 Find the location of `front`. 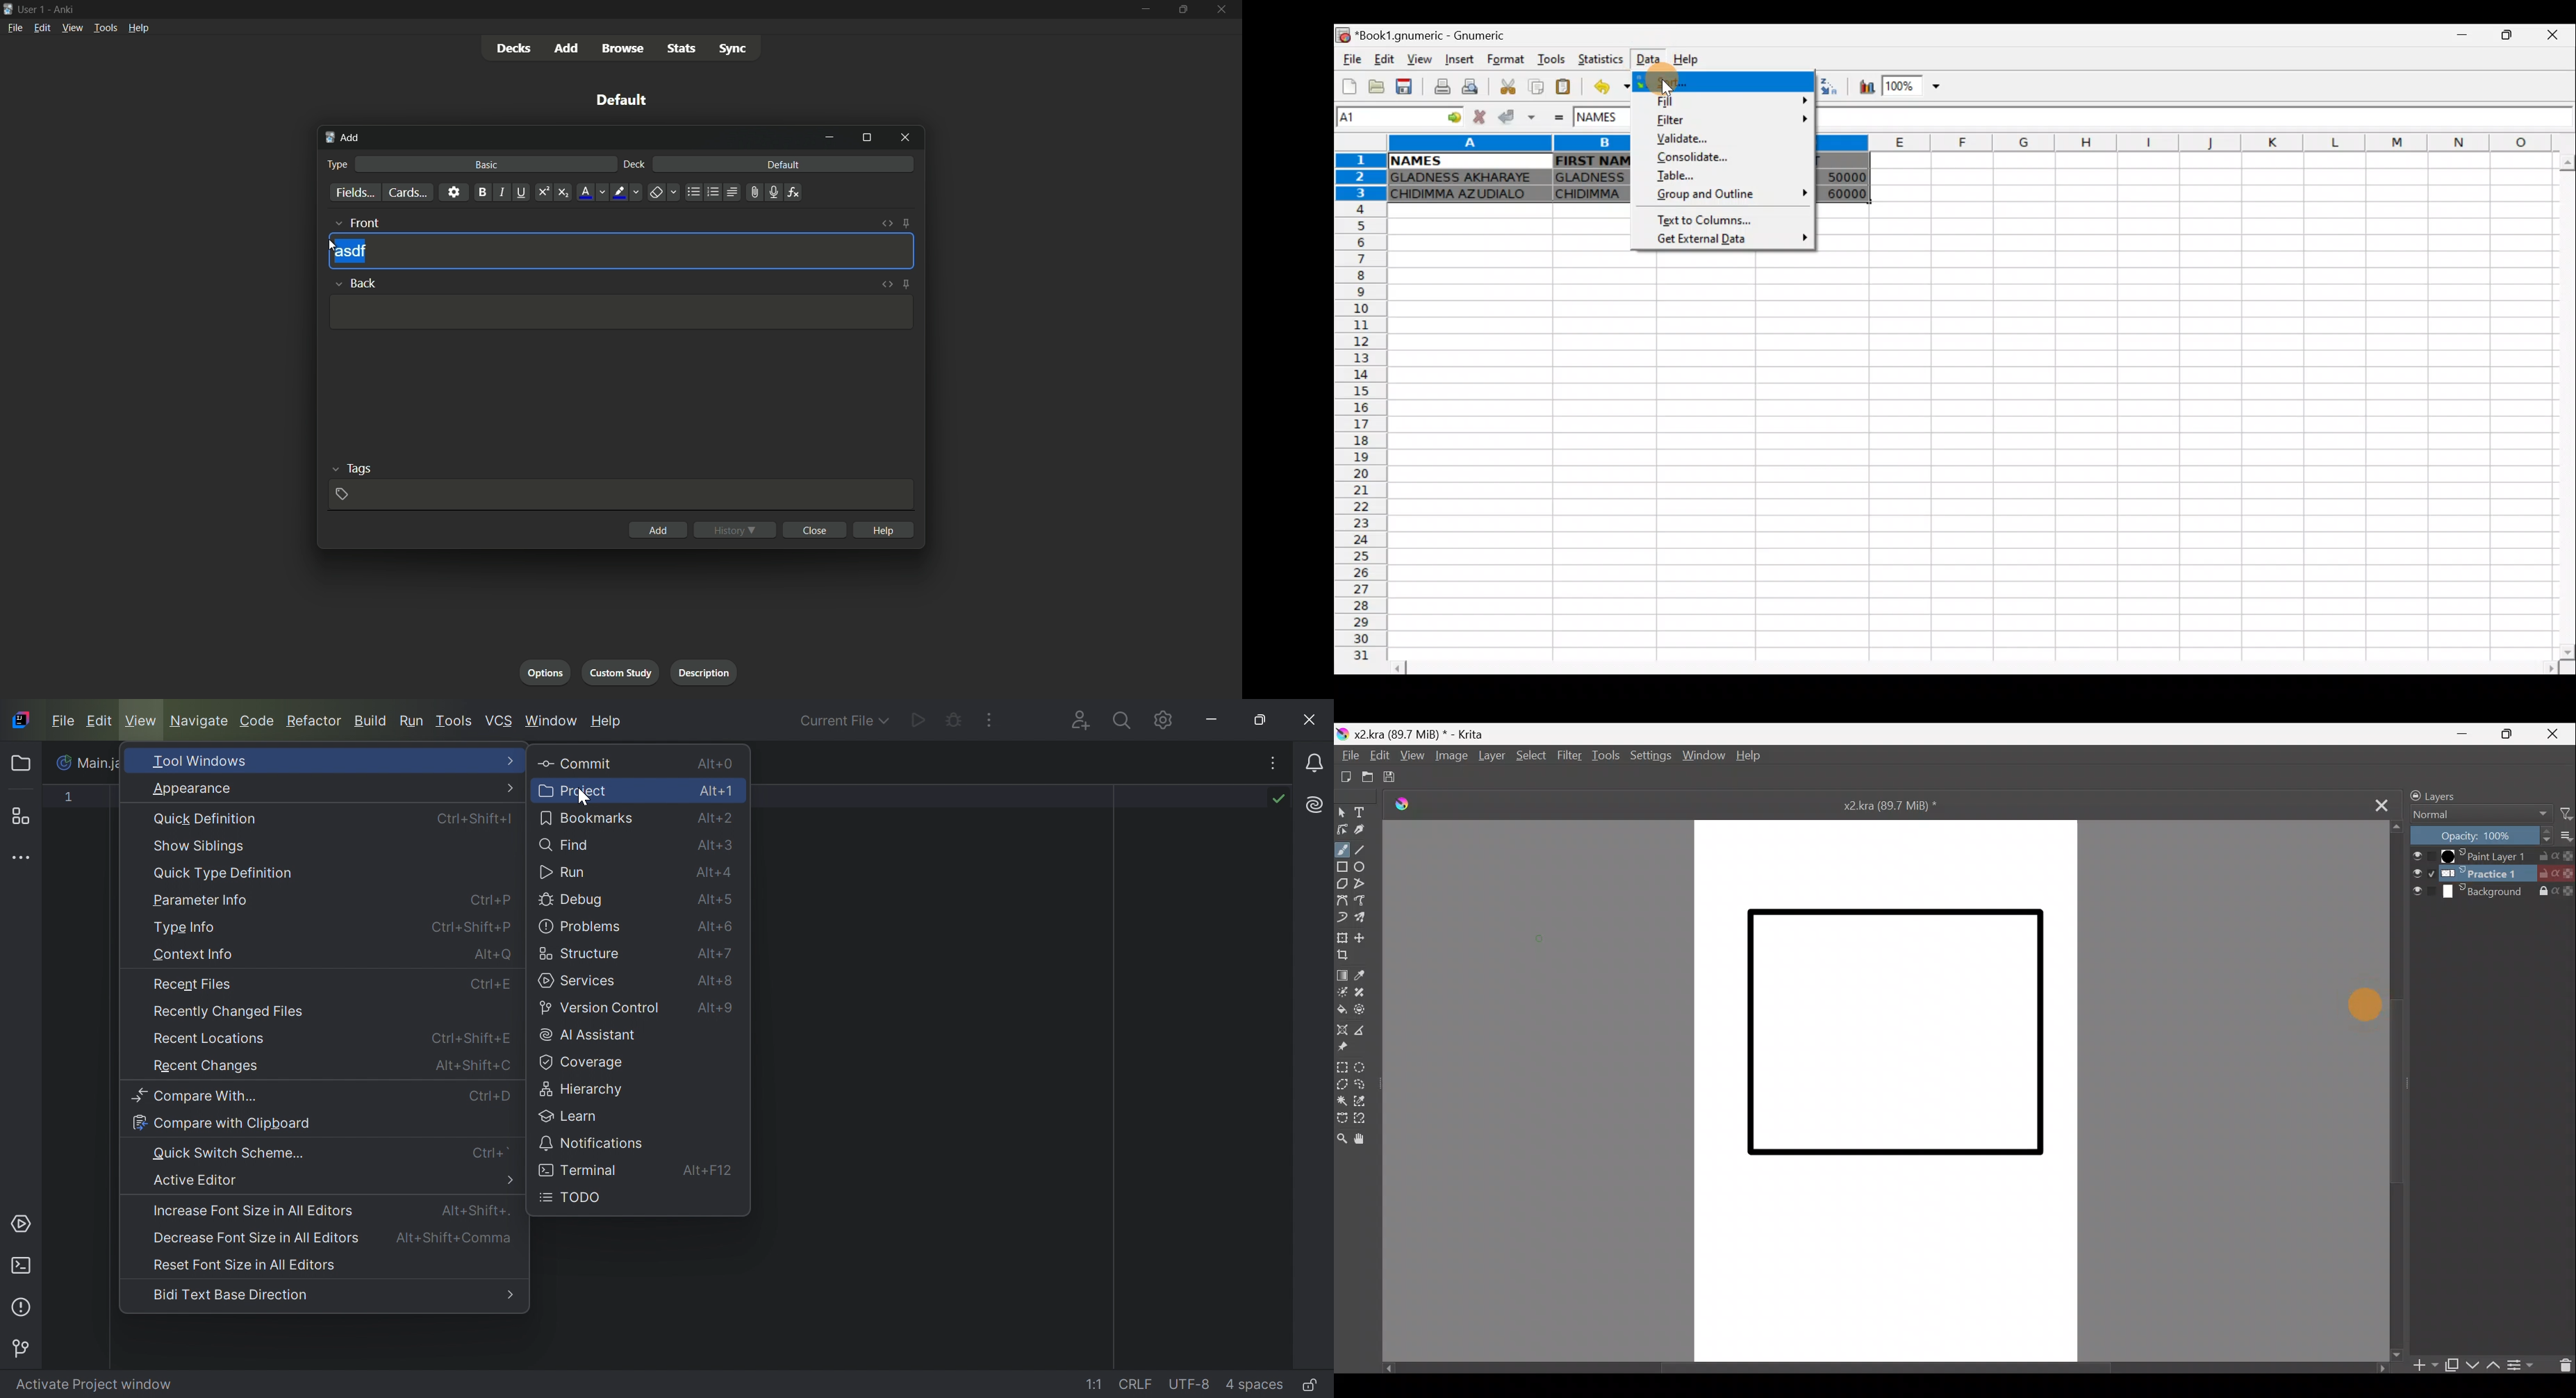

front is located at coordinates (356, 222).